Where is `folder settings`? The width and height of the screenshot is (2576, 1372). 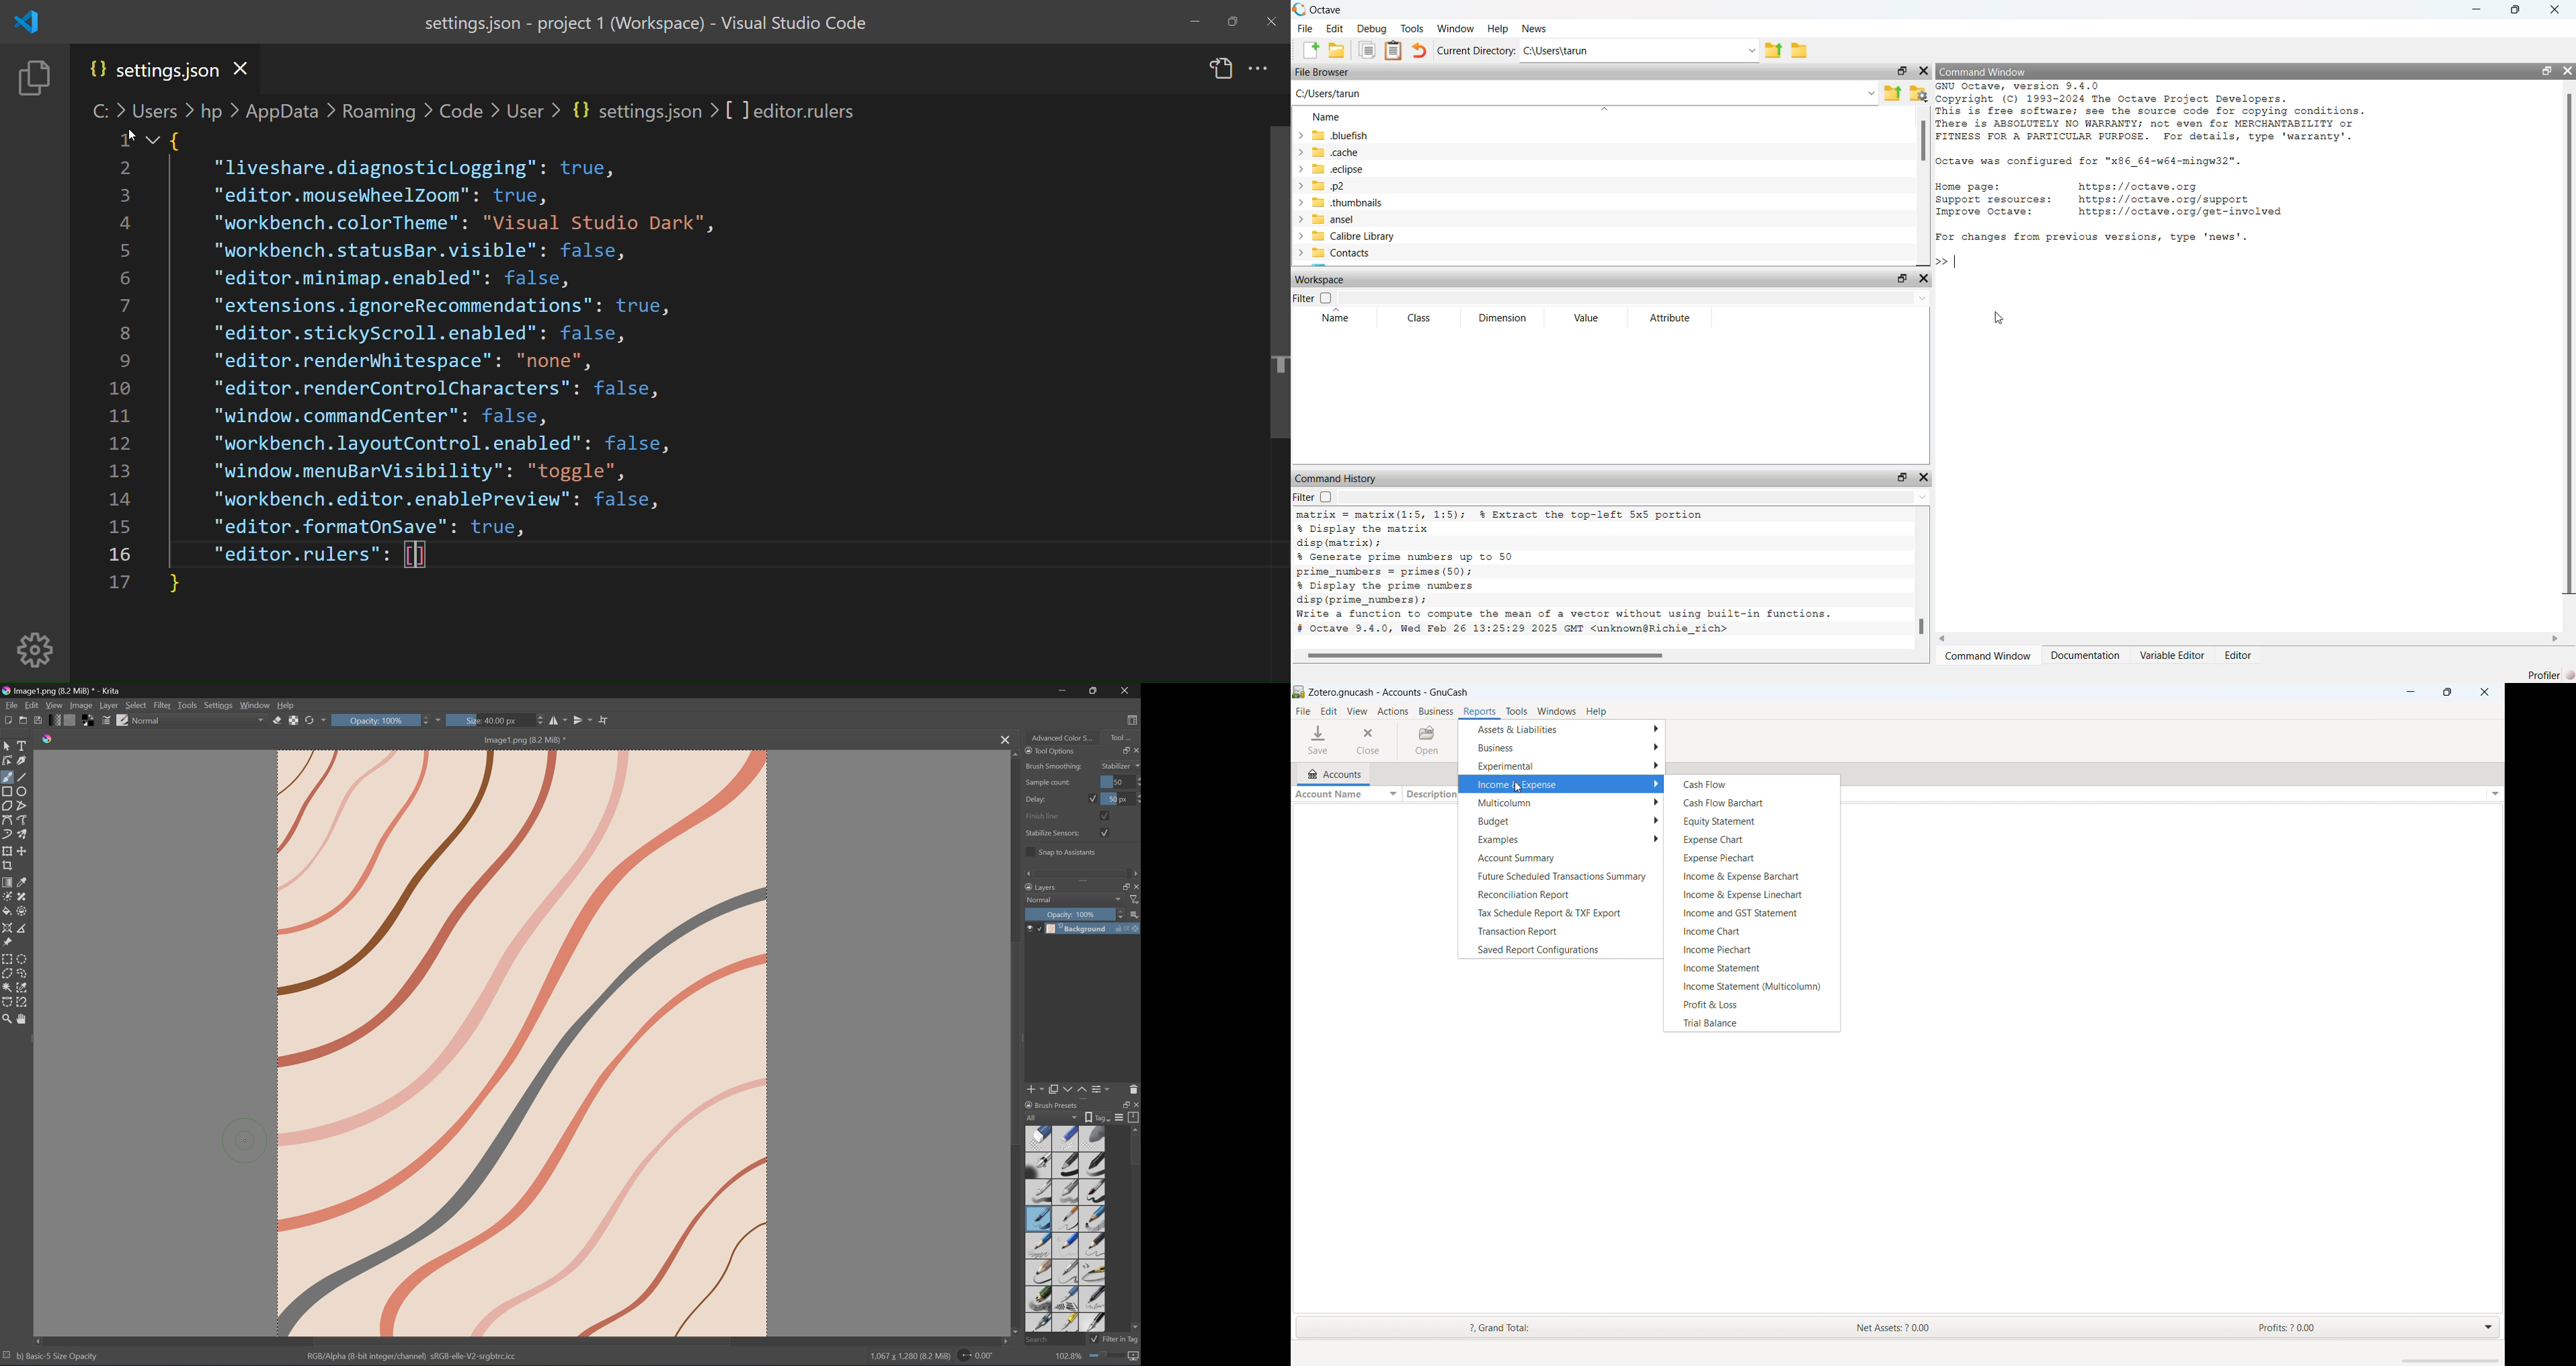
folder settings is located at coordinates (1919, 94).